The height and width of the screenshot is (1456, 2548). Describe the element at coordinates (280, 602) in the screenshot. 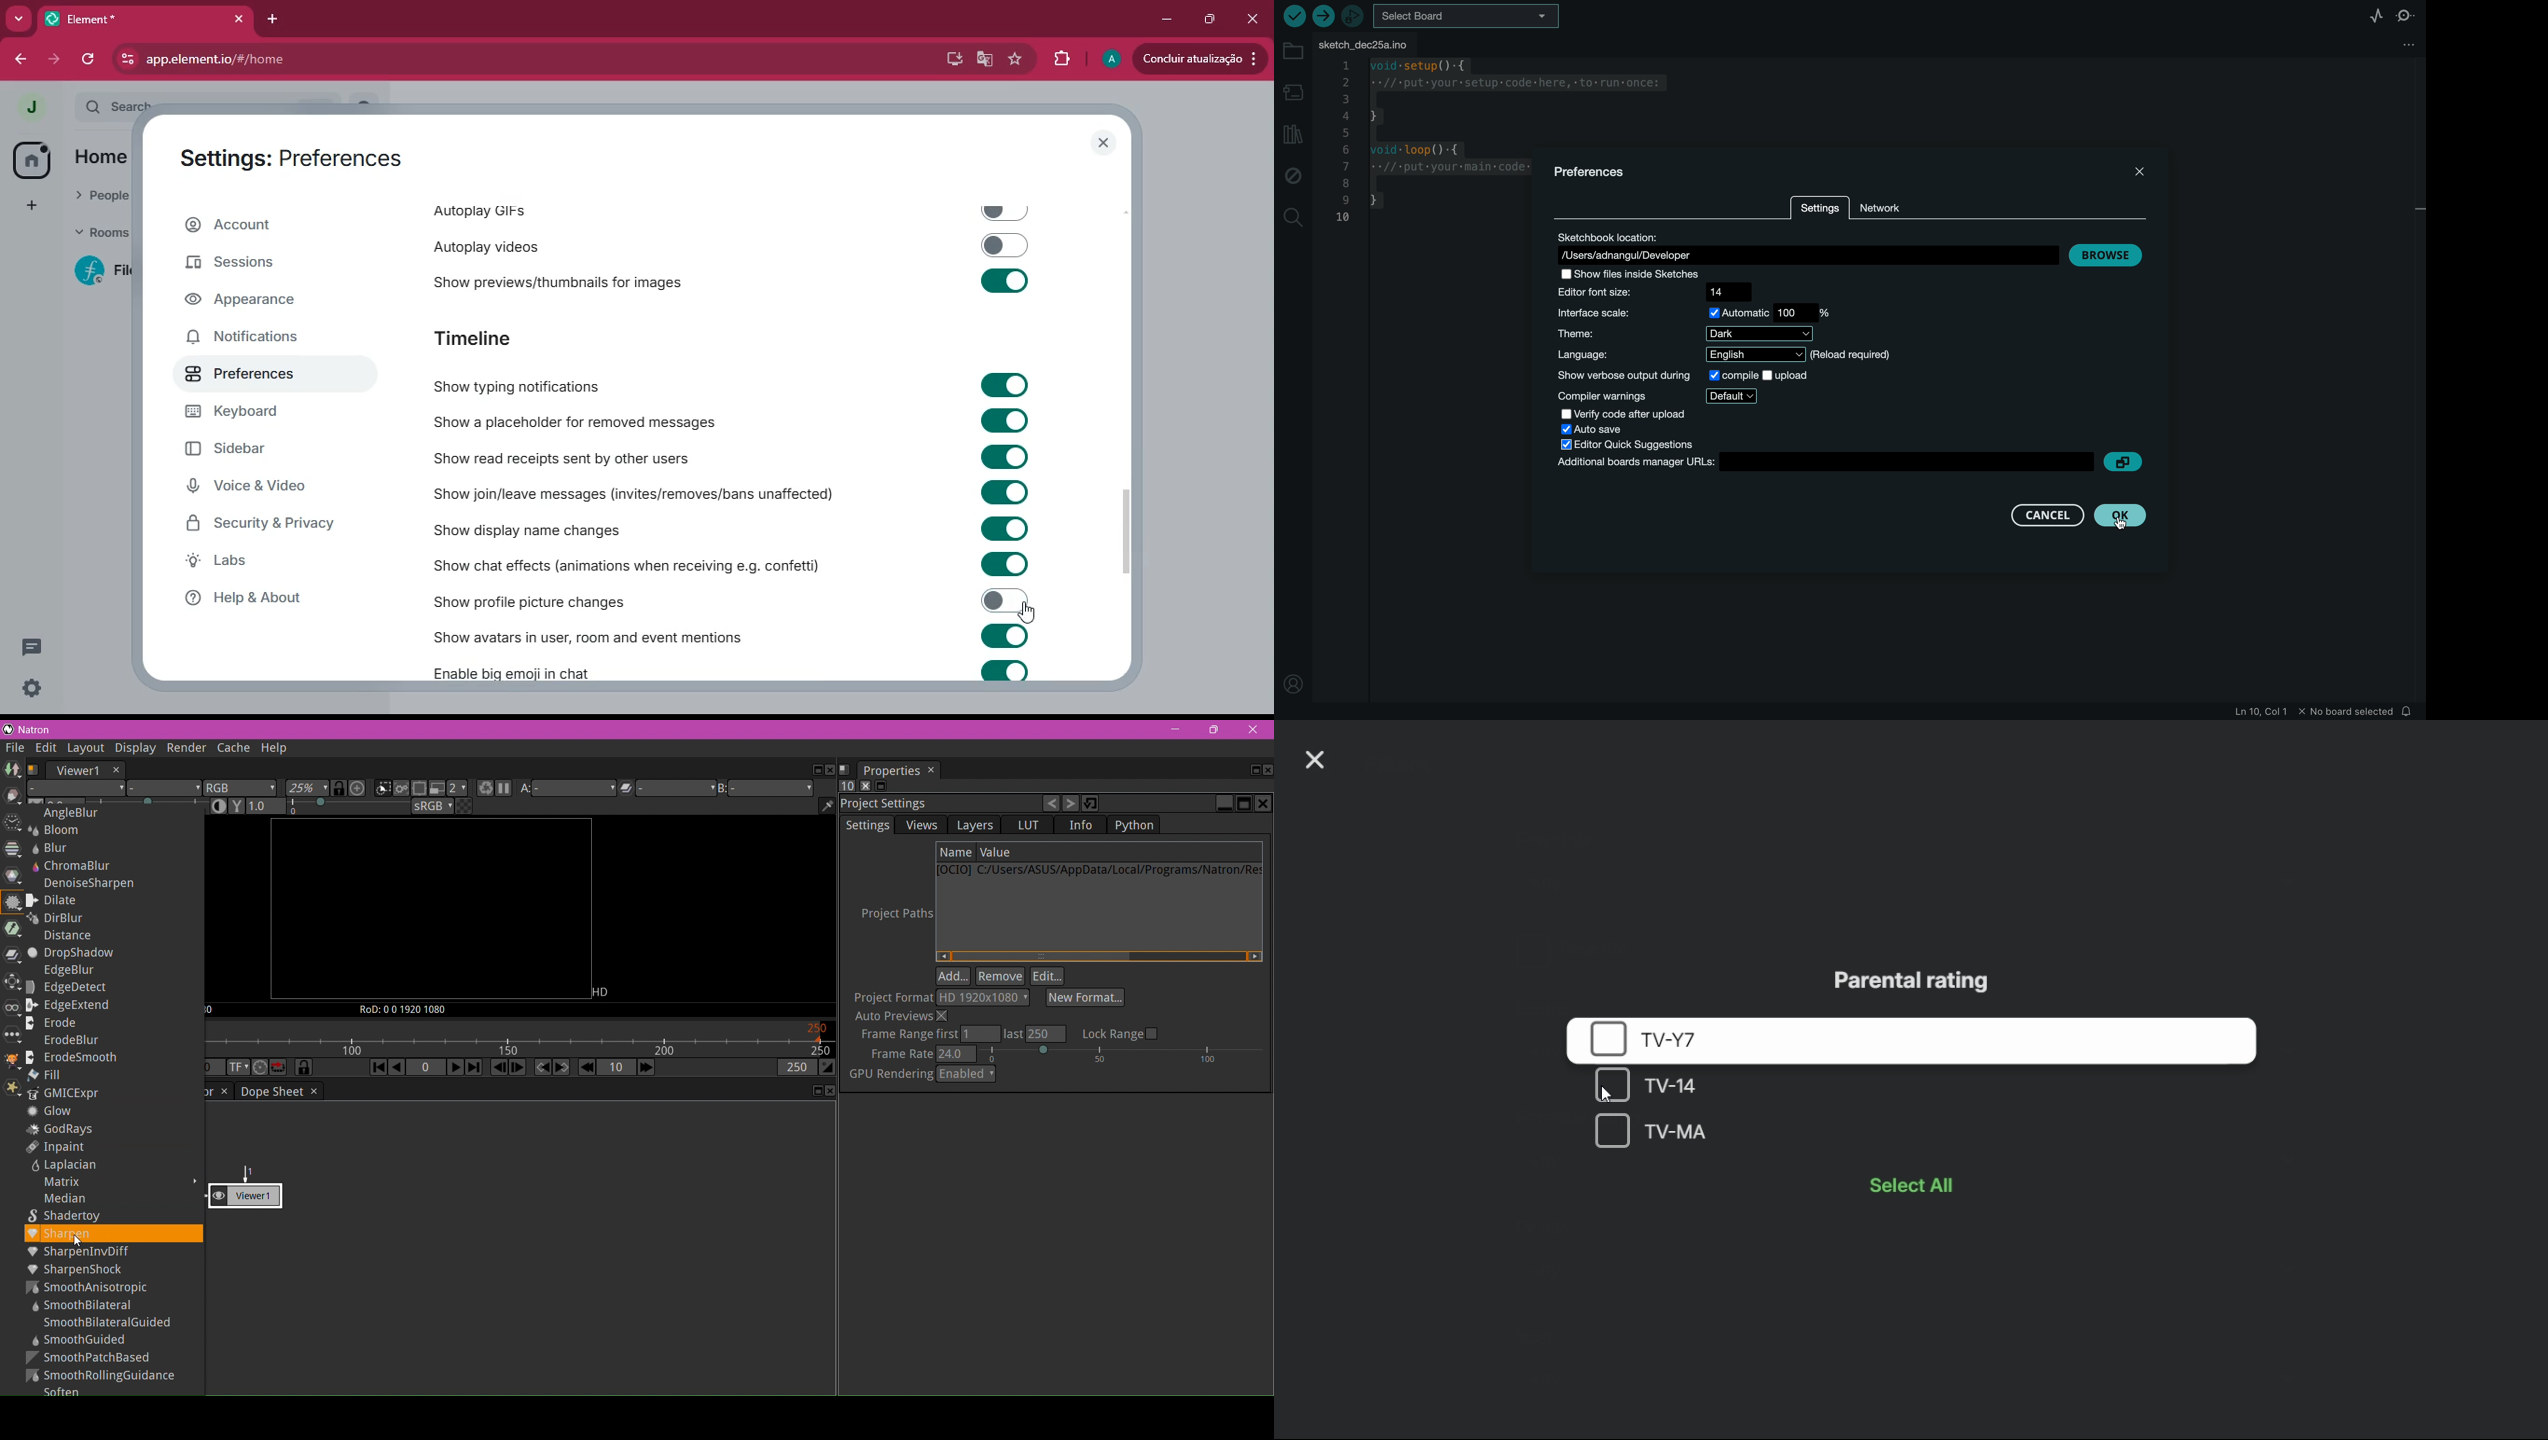

I see `help & about` at that location.